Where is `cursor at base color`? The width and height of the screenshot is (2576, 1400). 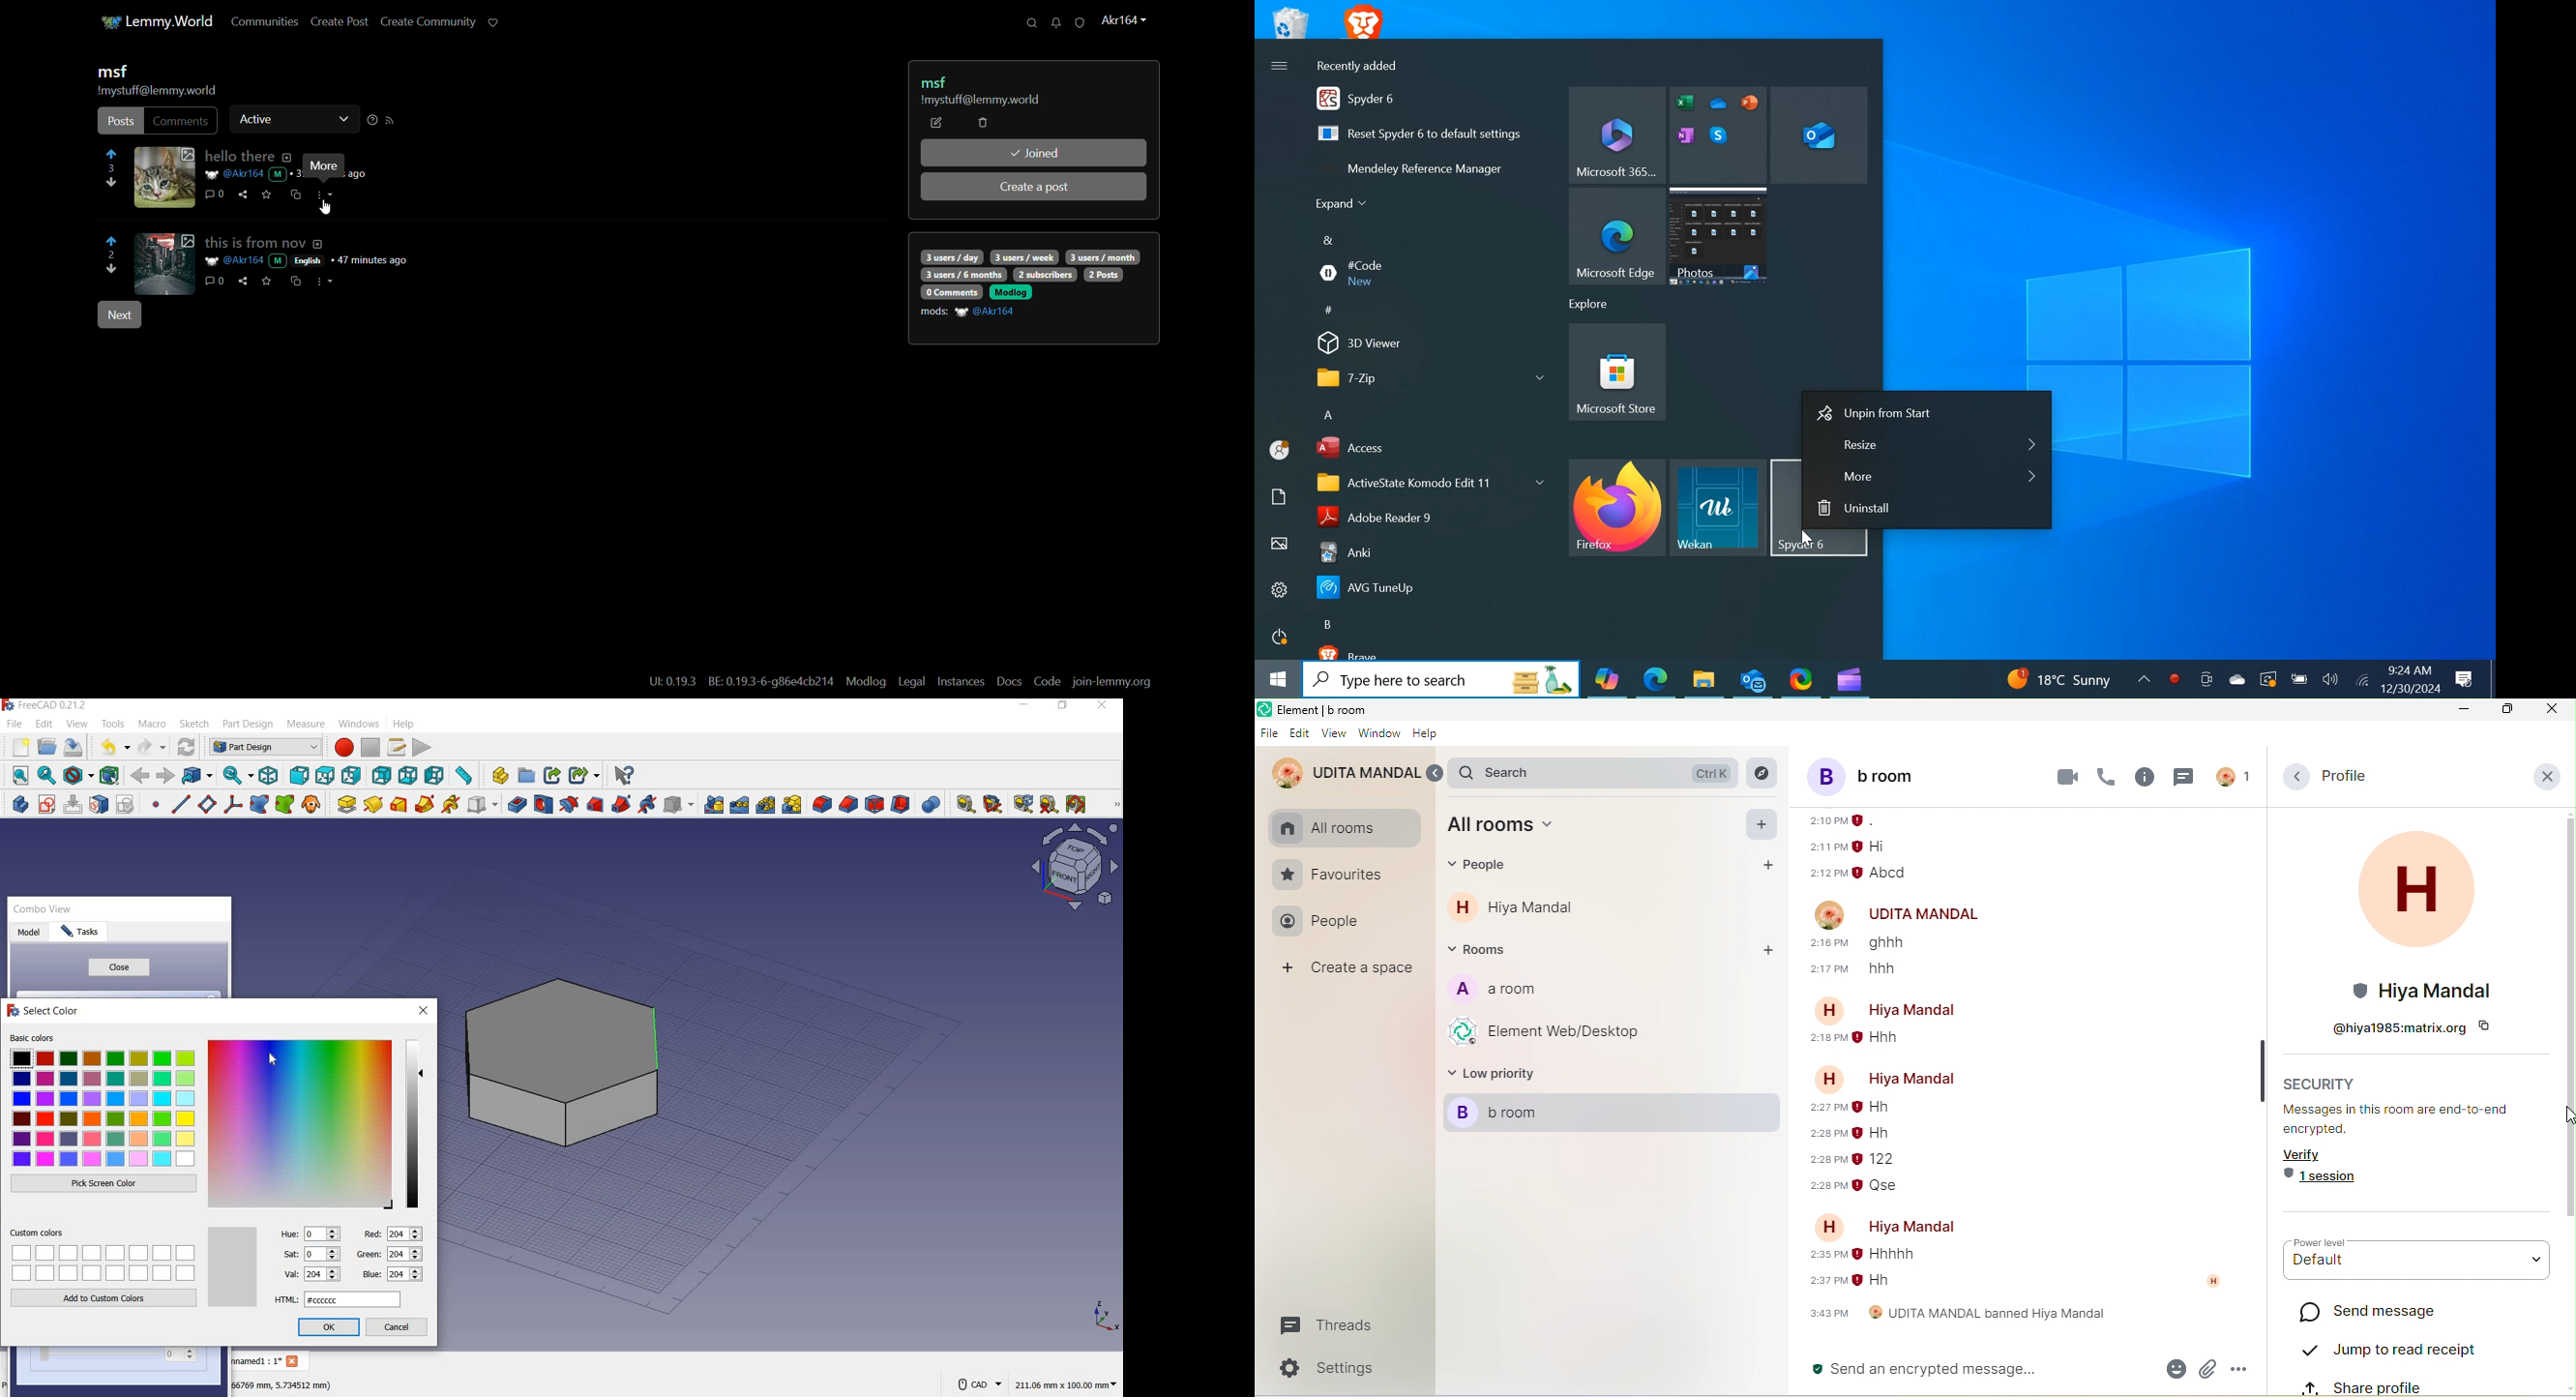 cursor at base color is located at coordinates (275, 1059).